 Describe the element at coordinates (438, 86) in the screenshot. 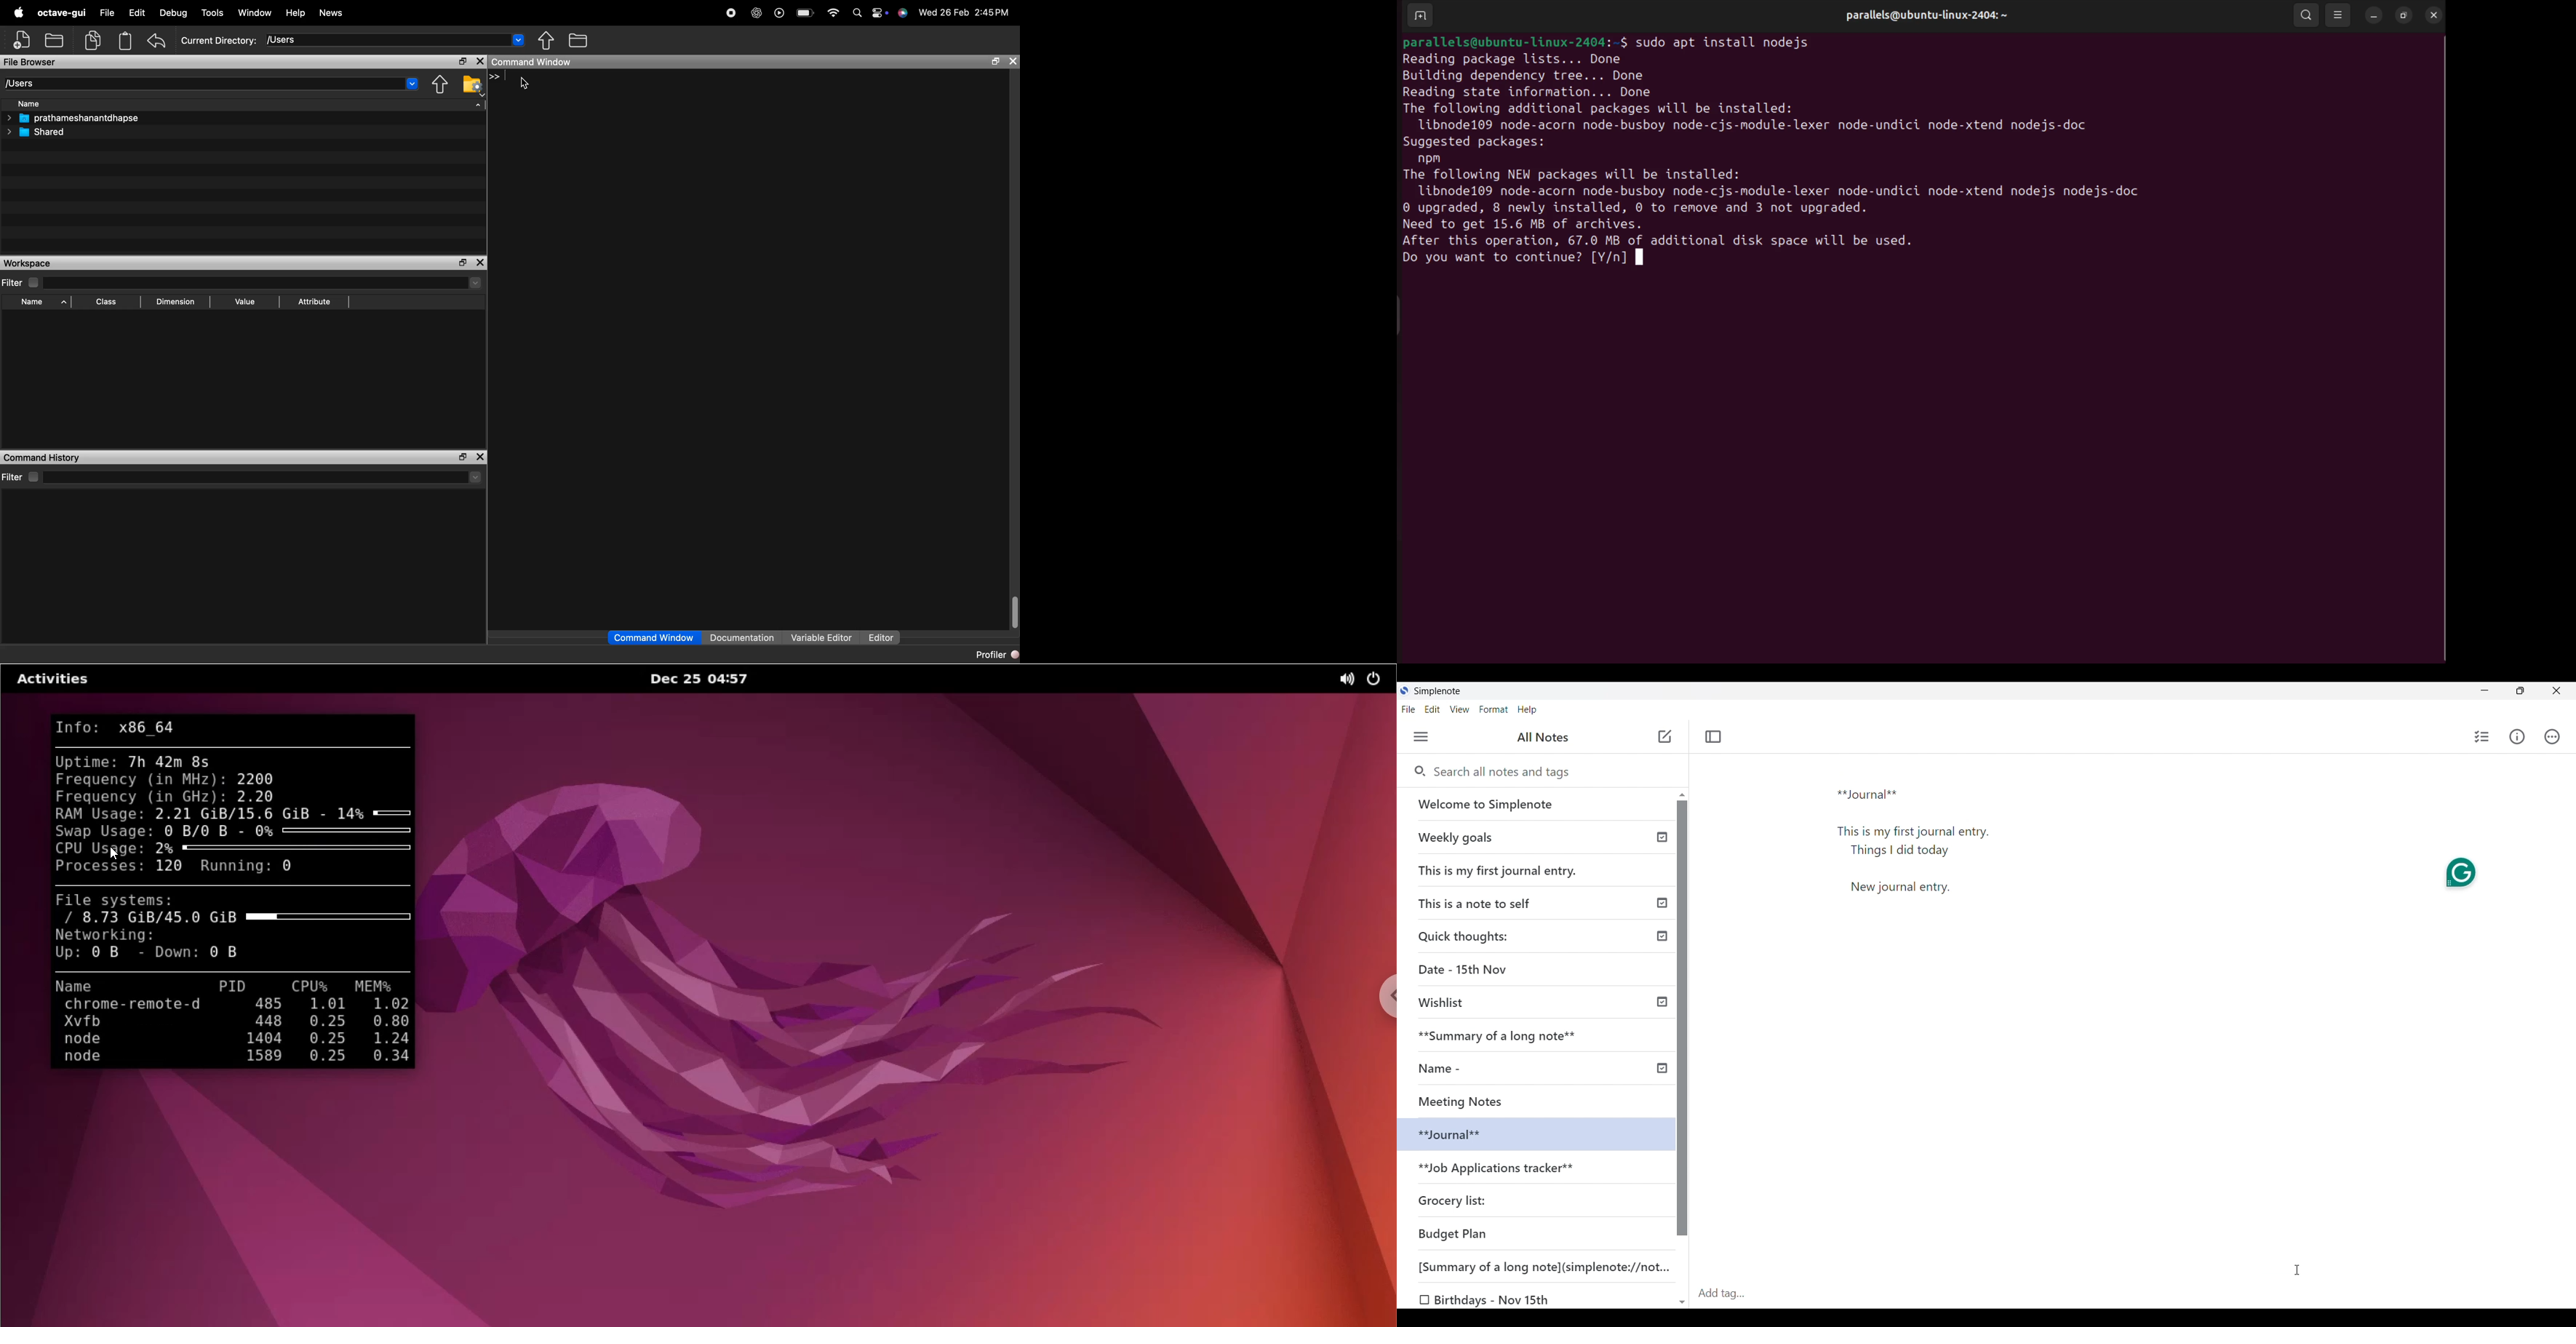

I see `move` at that location.